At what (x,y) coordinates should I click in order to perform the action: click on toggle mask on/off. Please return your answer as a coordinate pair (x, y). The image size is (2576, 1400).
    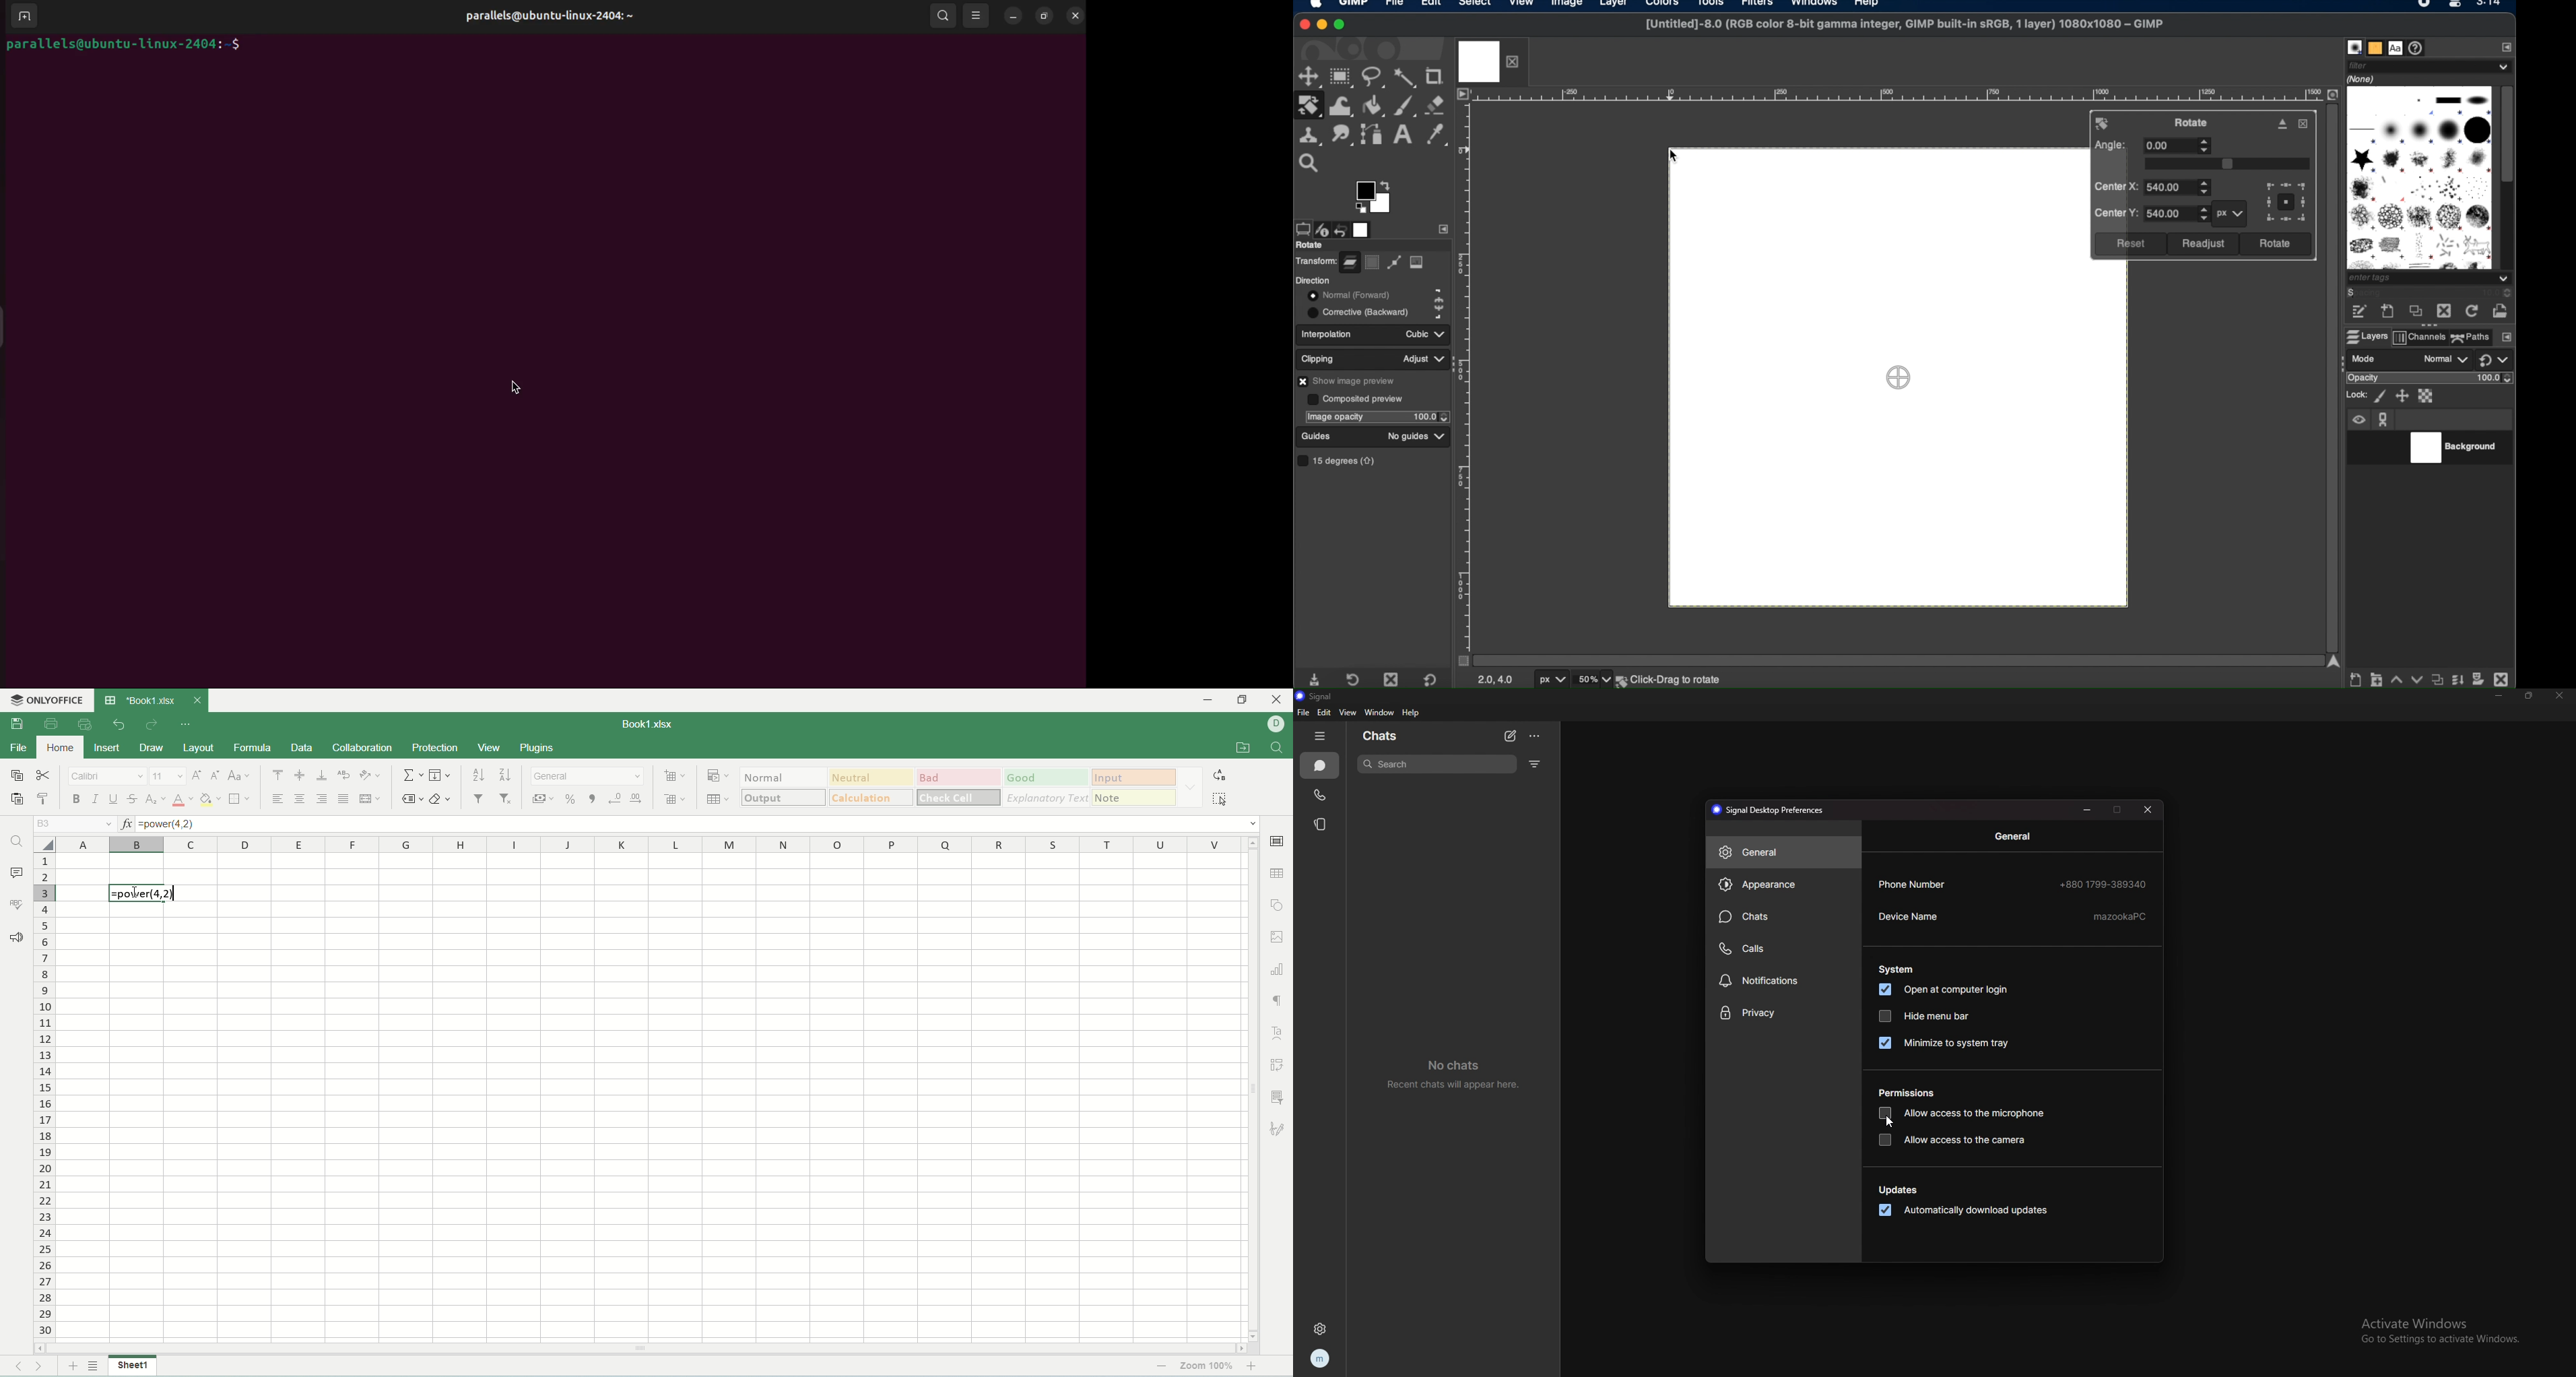
    Looking at the image, I should click on (1459, 660).